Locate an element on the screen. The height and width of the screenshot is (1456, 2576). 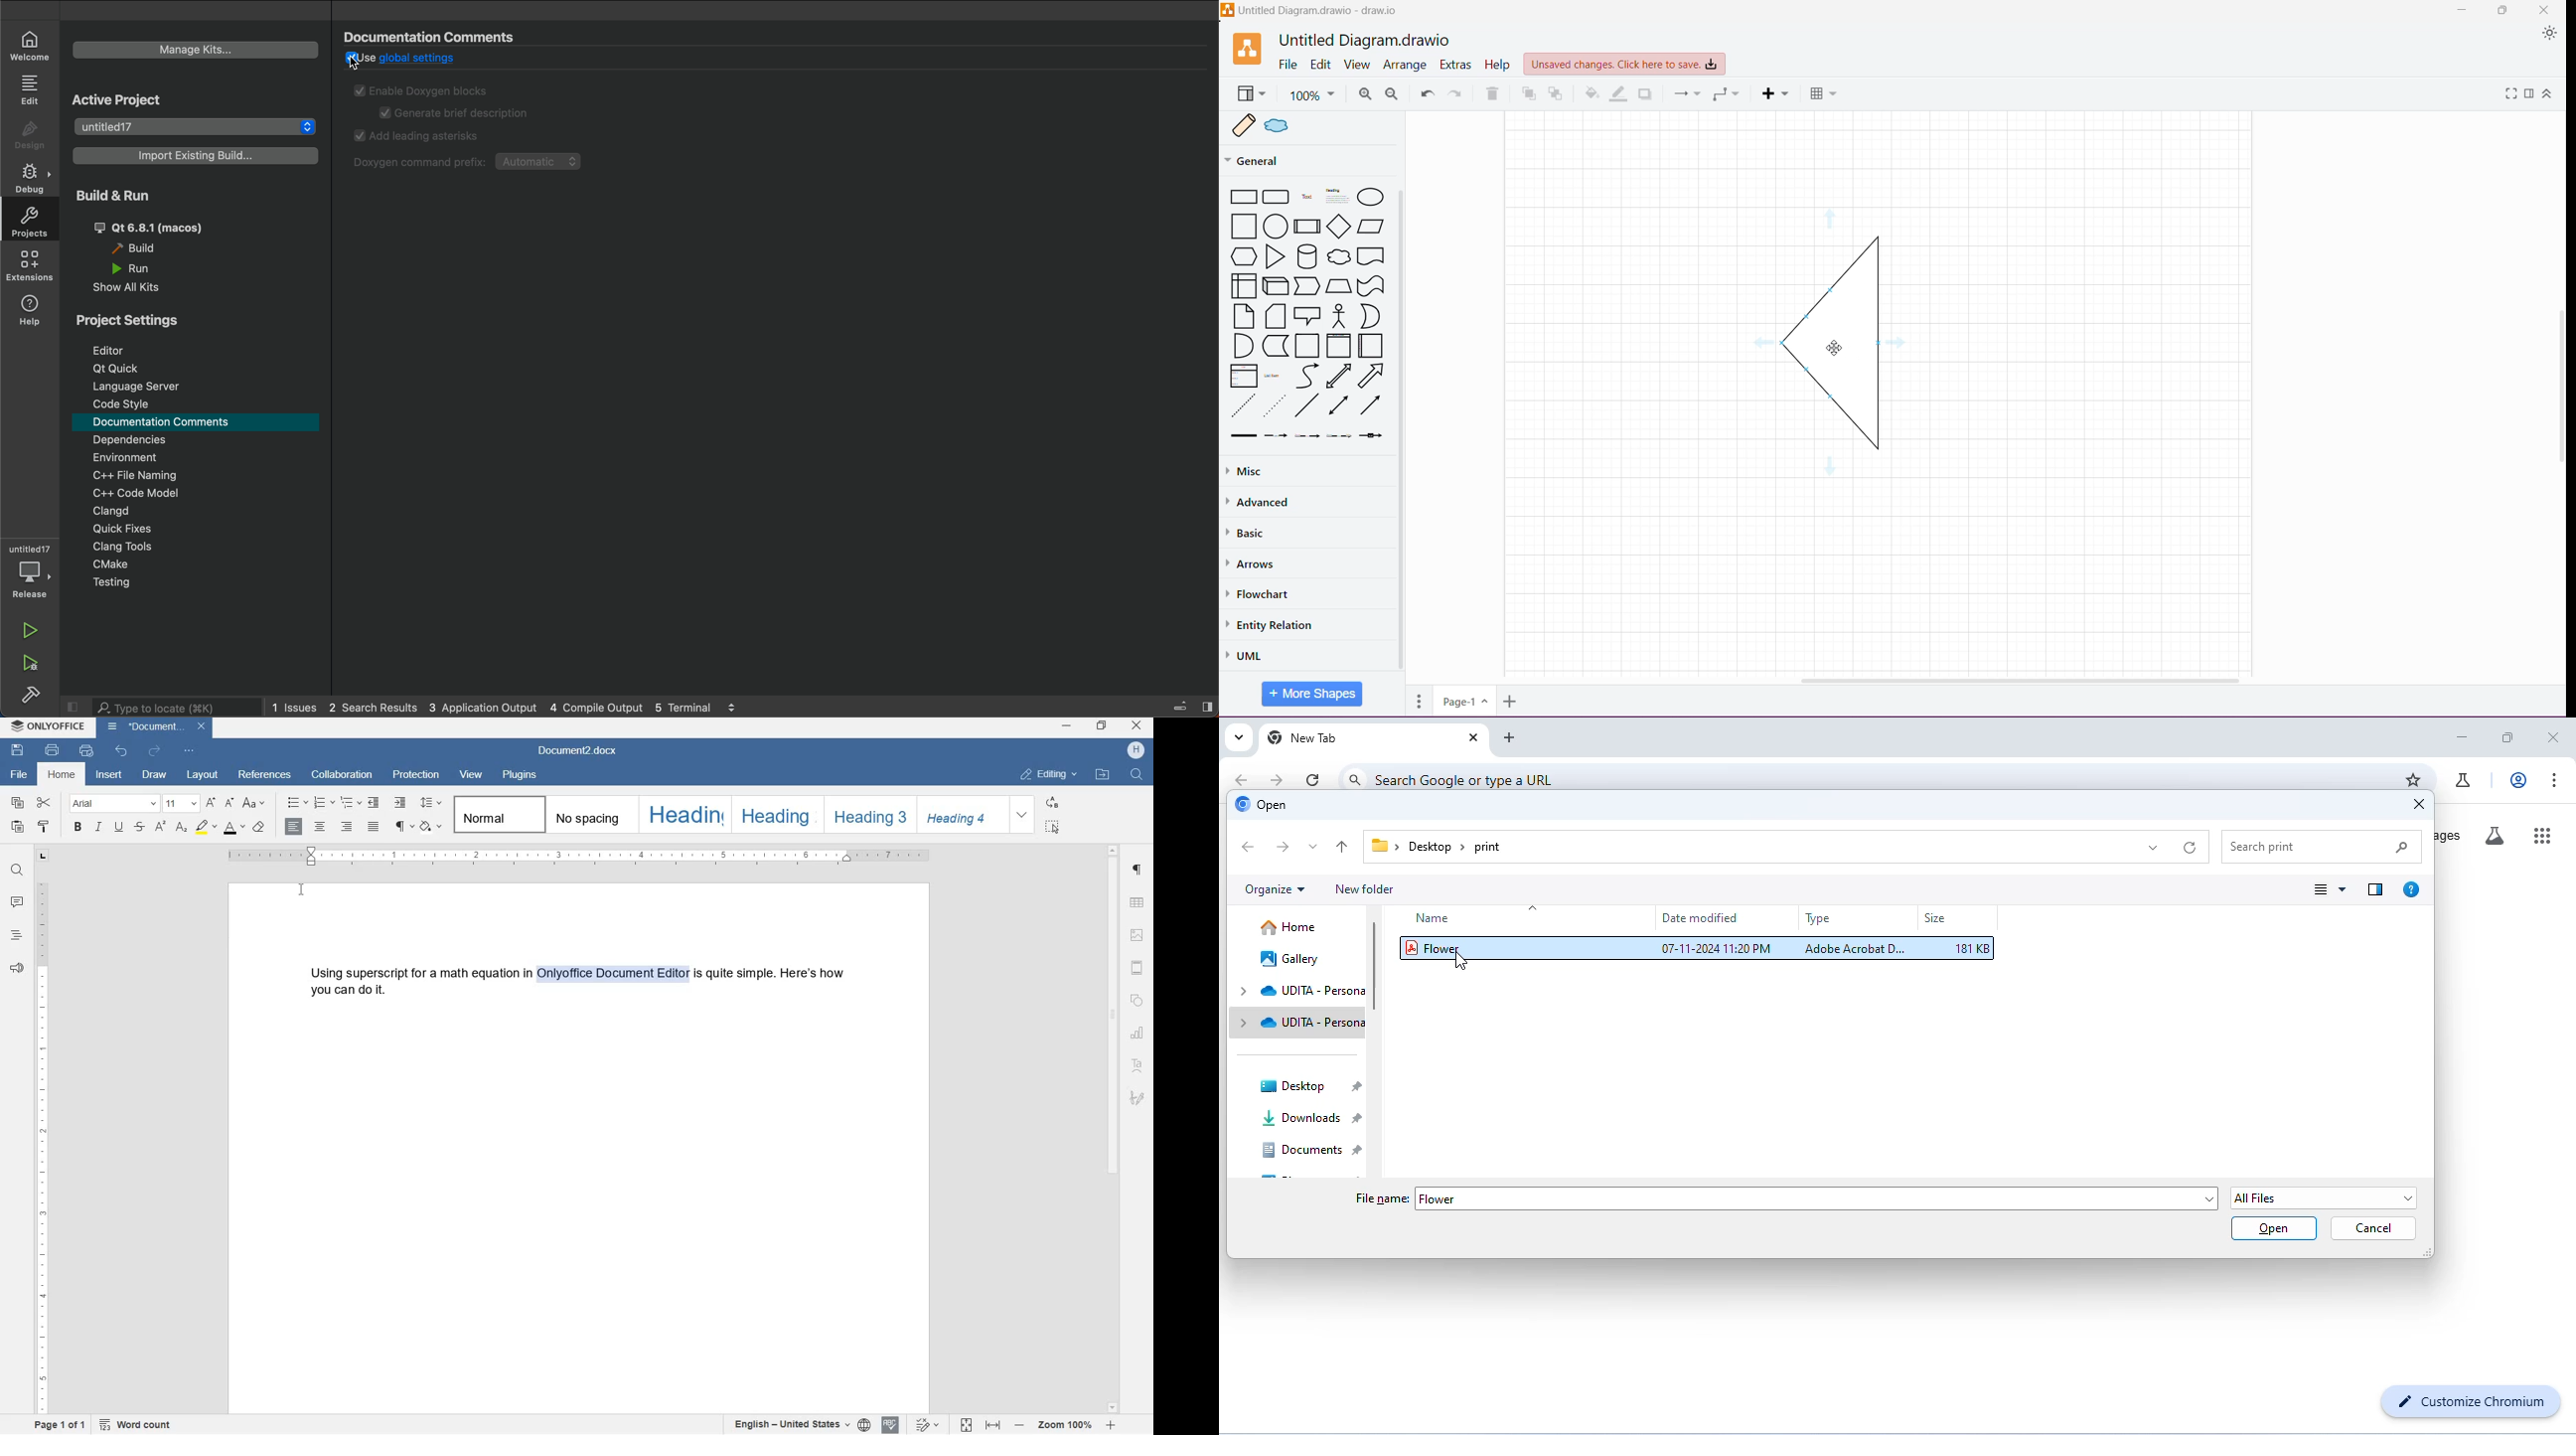
Undo is located at coordinates (1427, 94).